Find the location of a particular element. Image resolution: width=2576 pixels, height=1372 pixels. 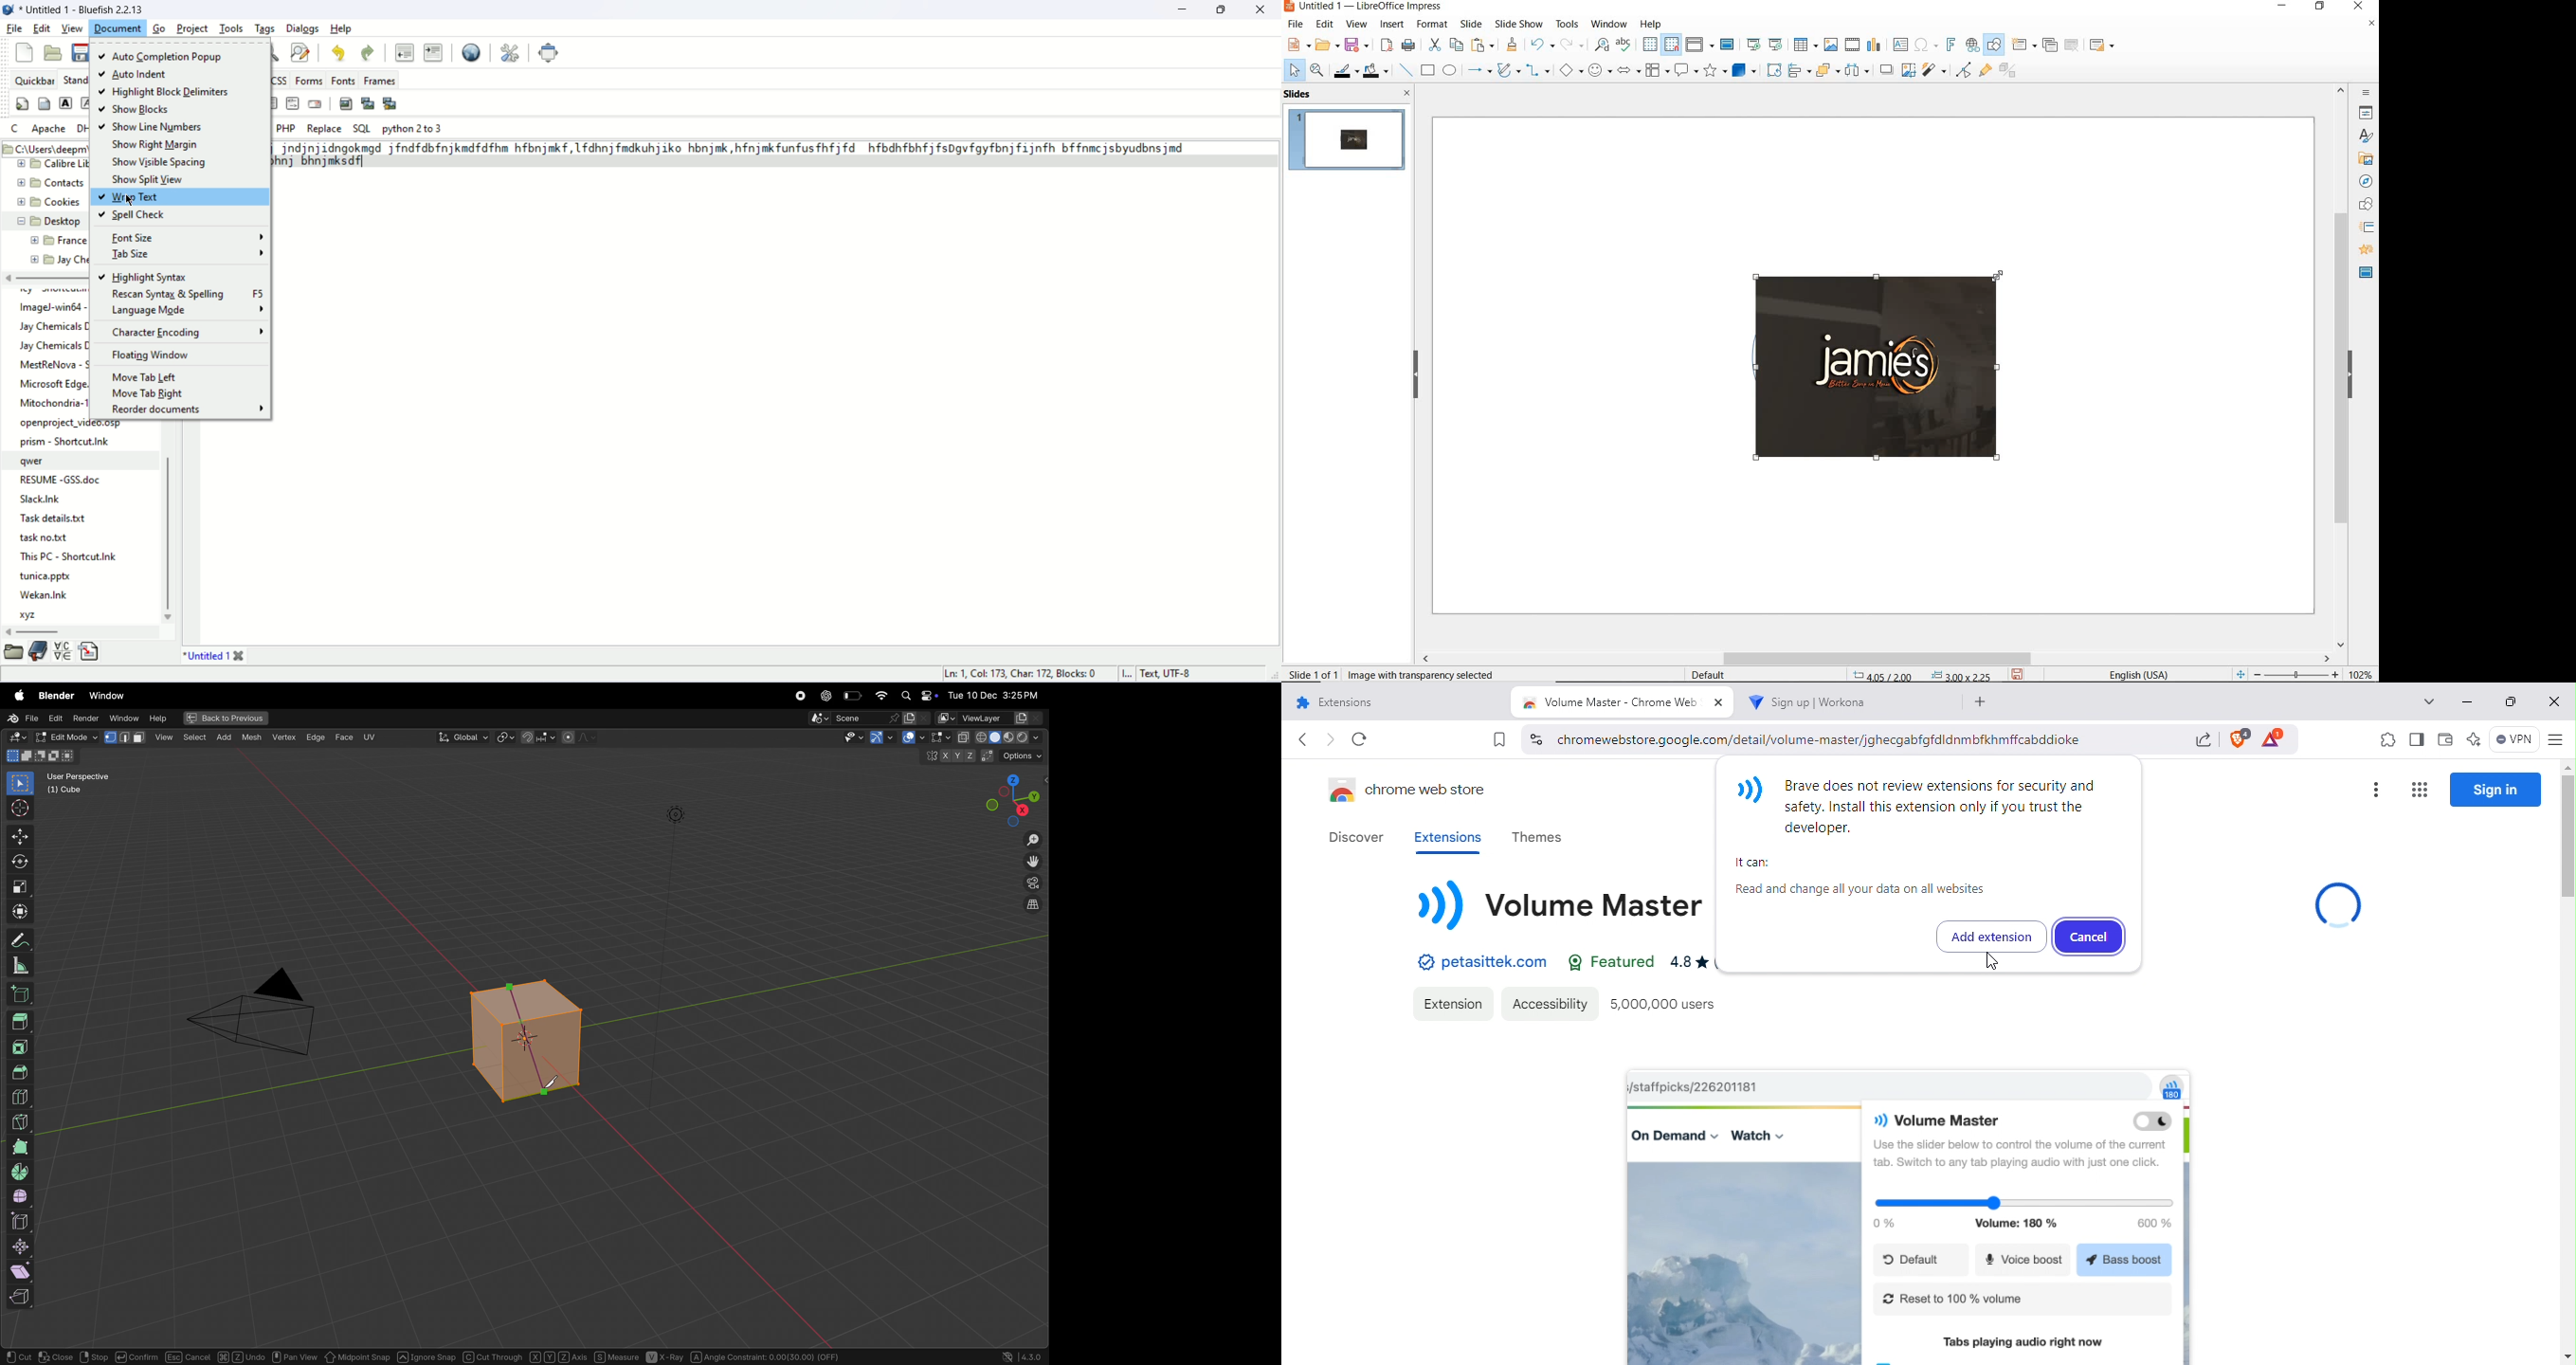

auto completion popup is located at coordinates (170, 56).